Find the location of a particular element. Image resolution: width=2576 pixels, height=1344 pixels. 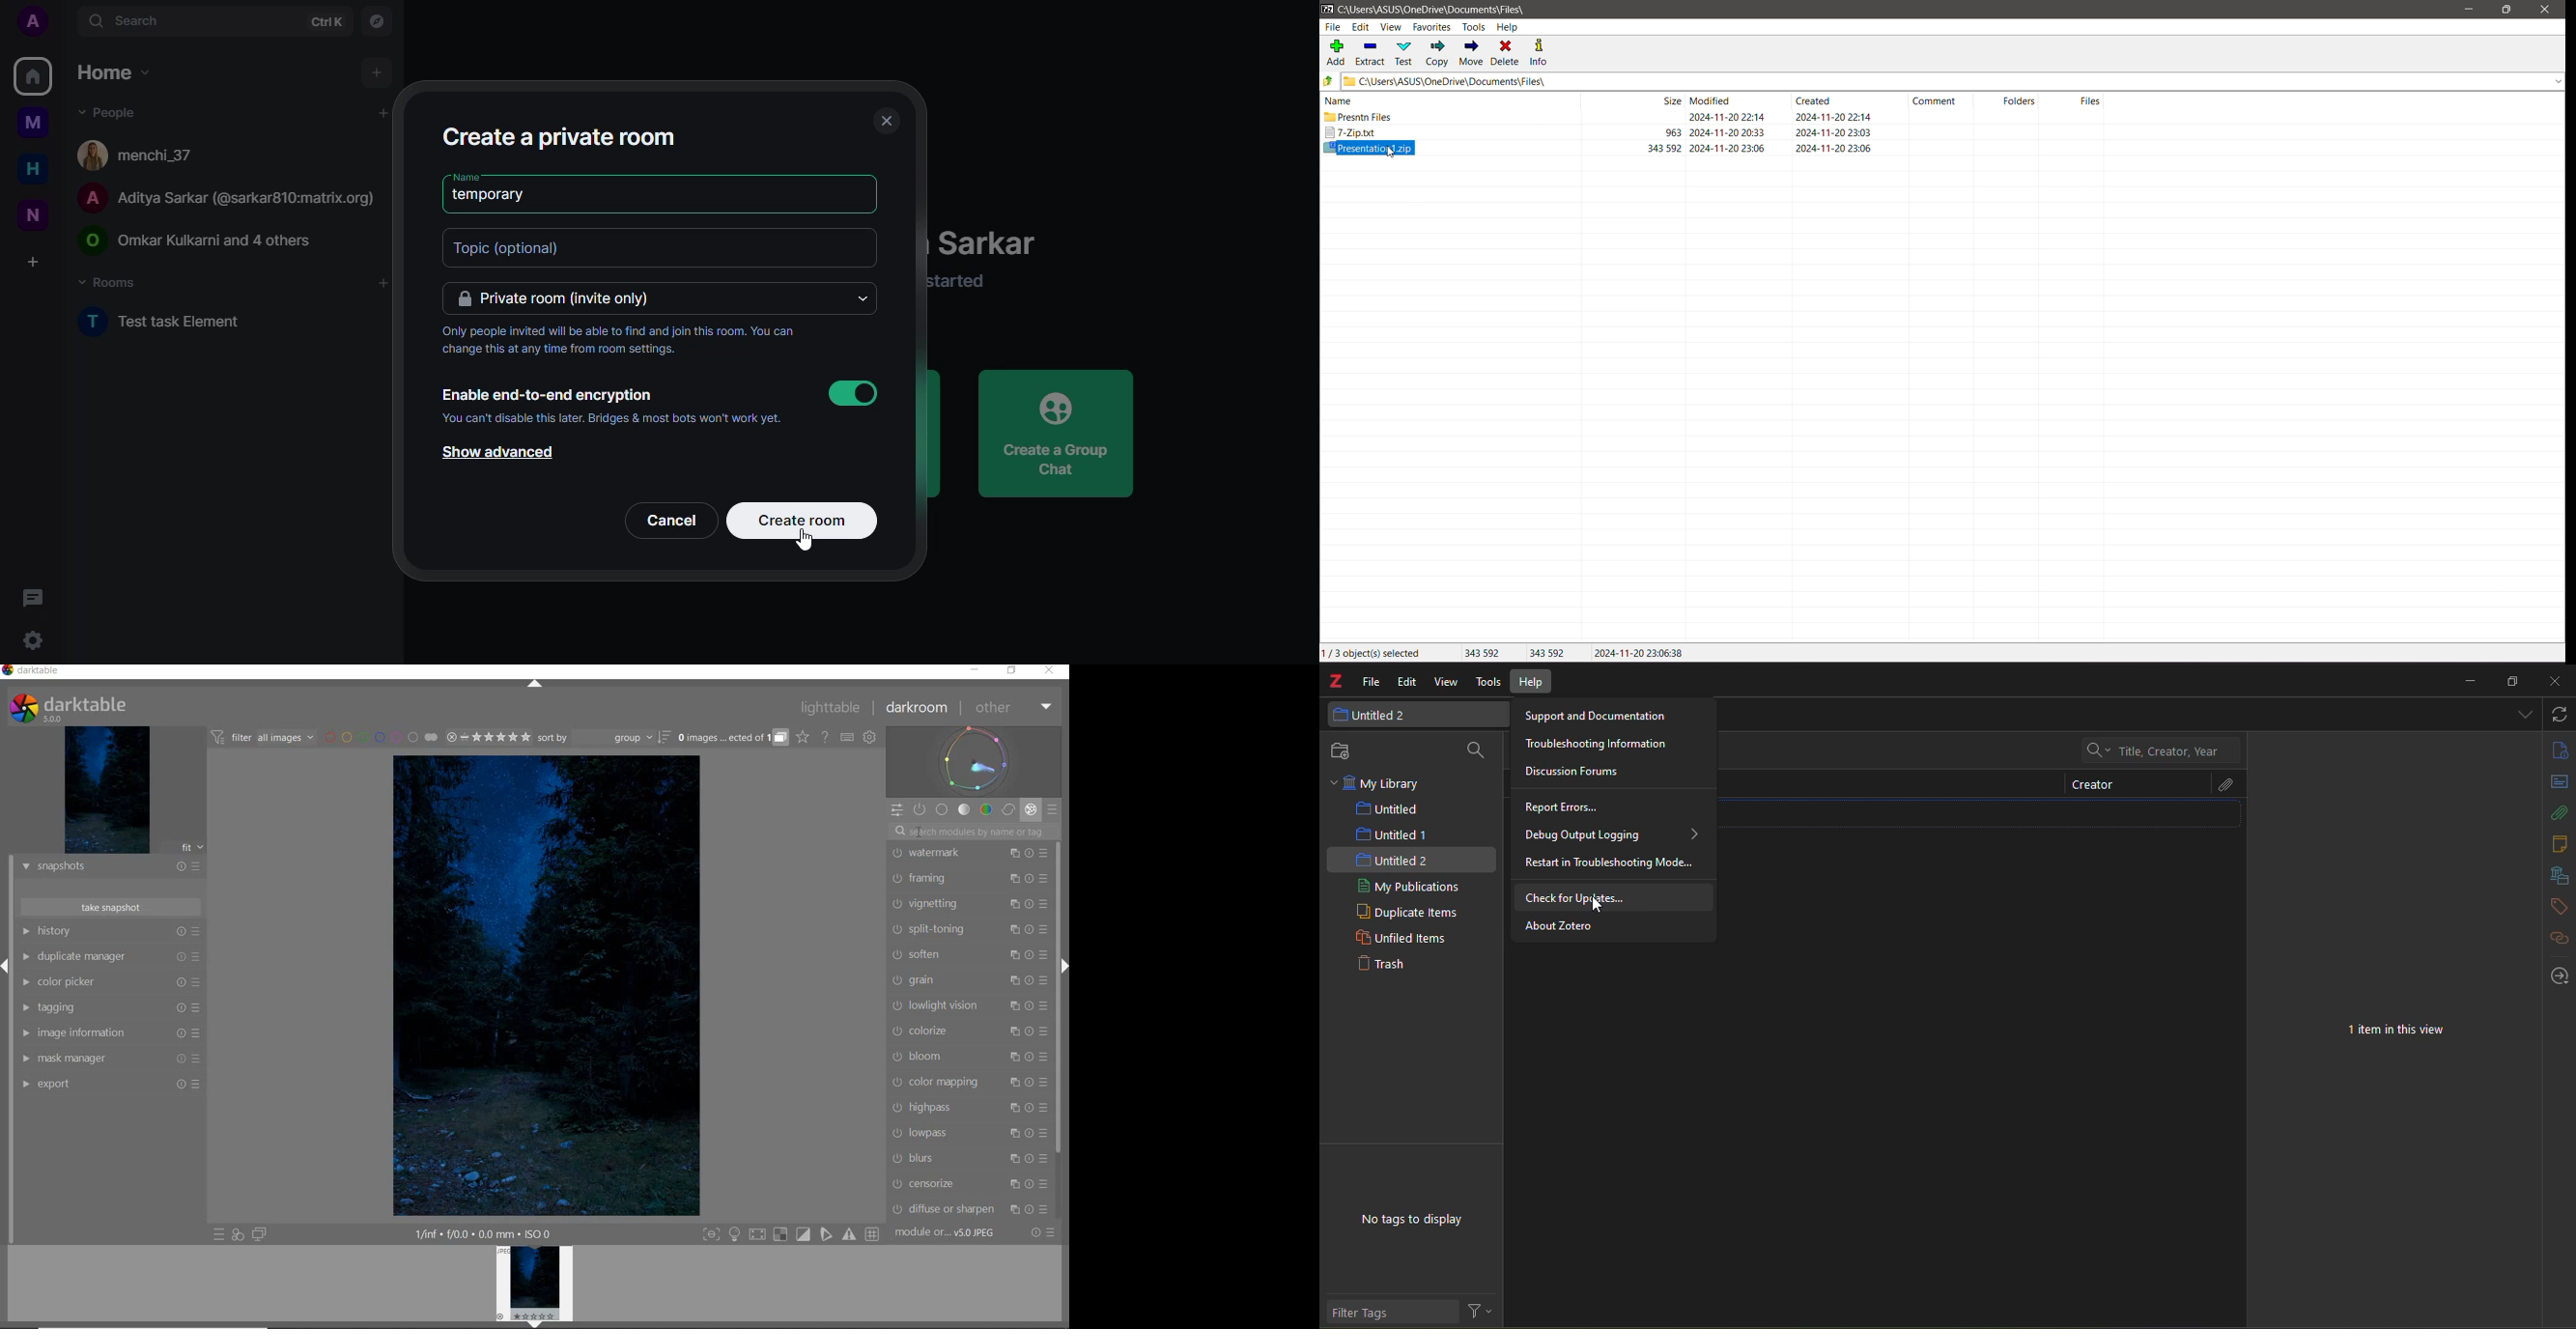

HIGHPASS is located at coordinates (968, 1108).